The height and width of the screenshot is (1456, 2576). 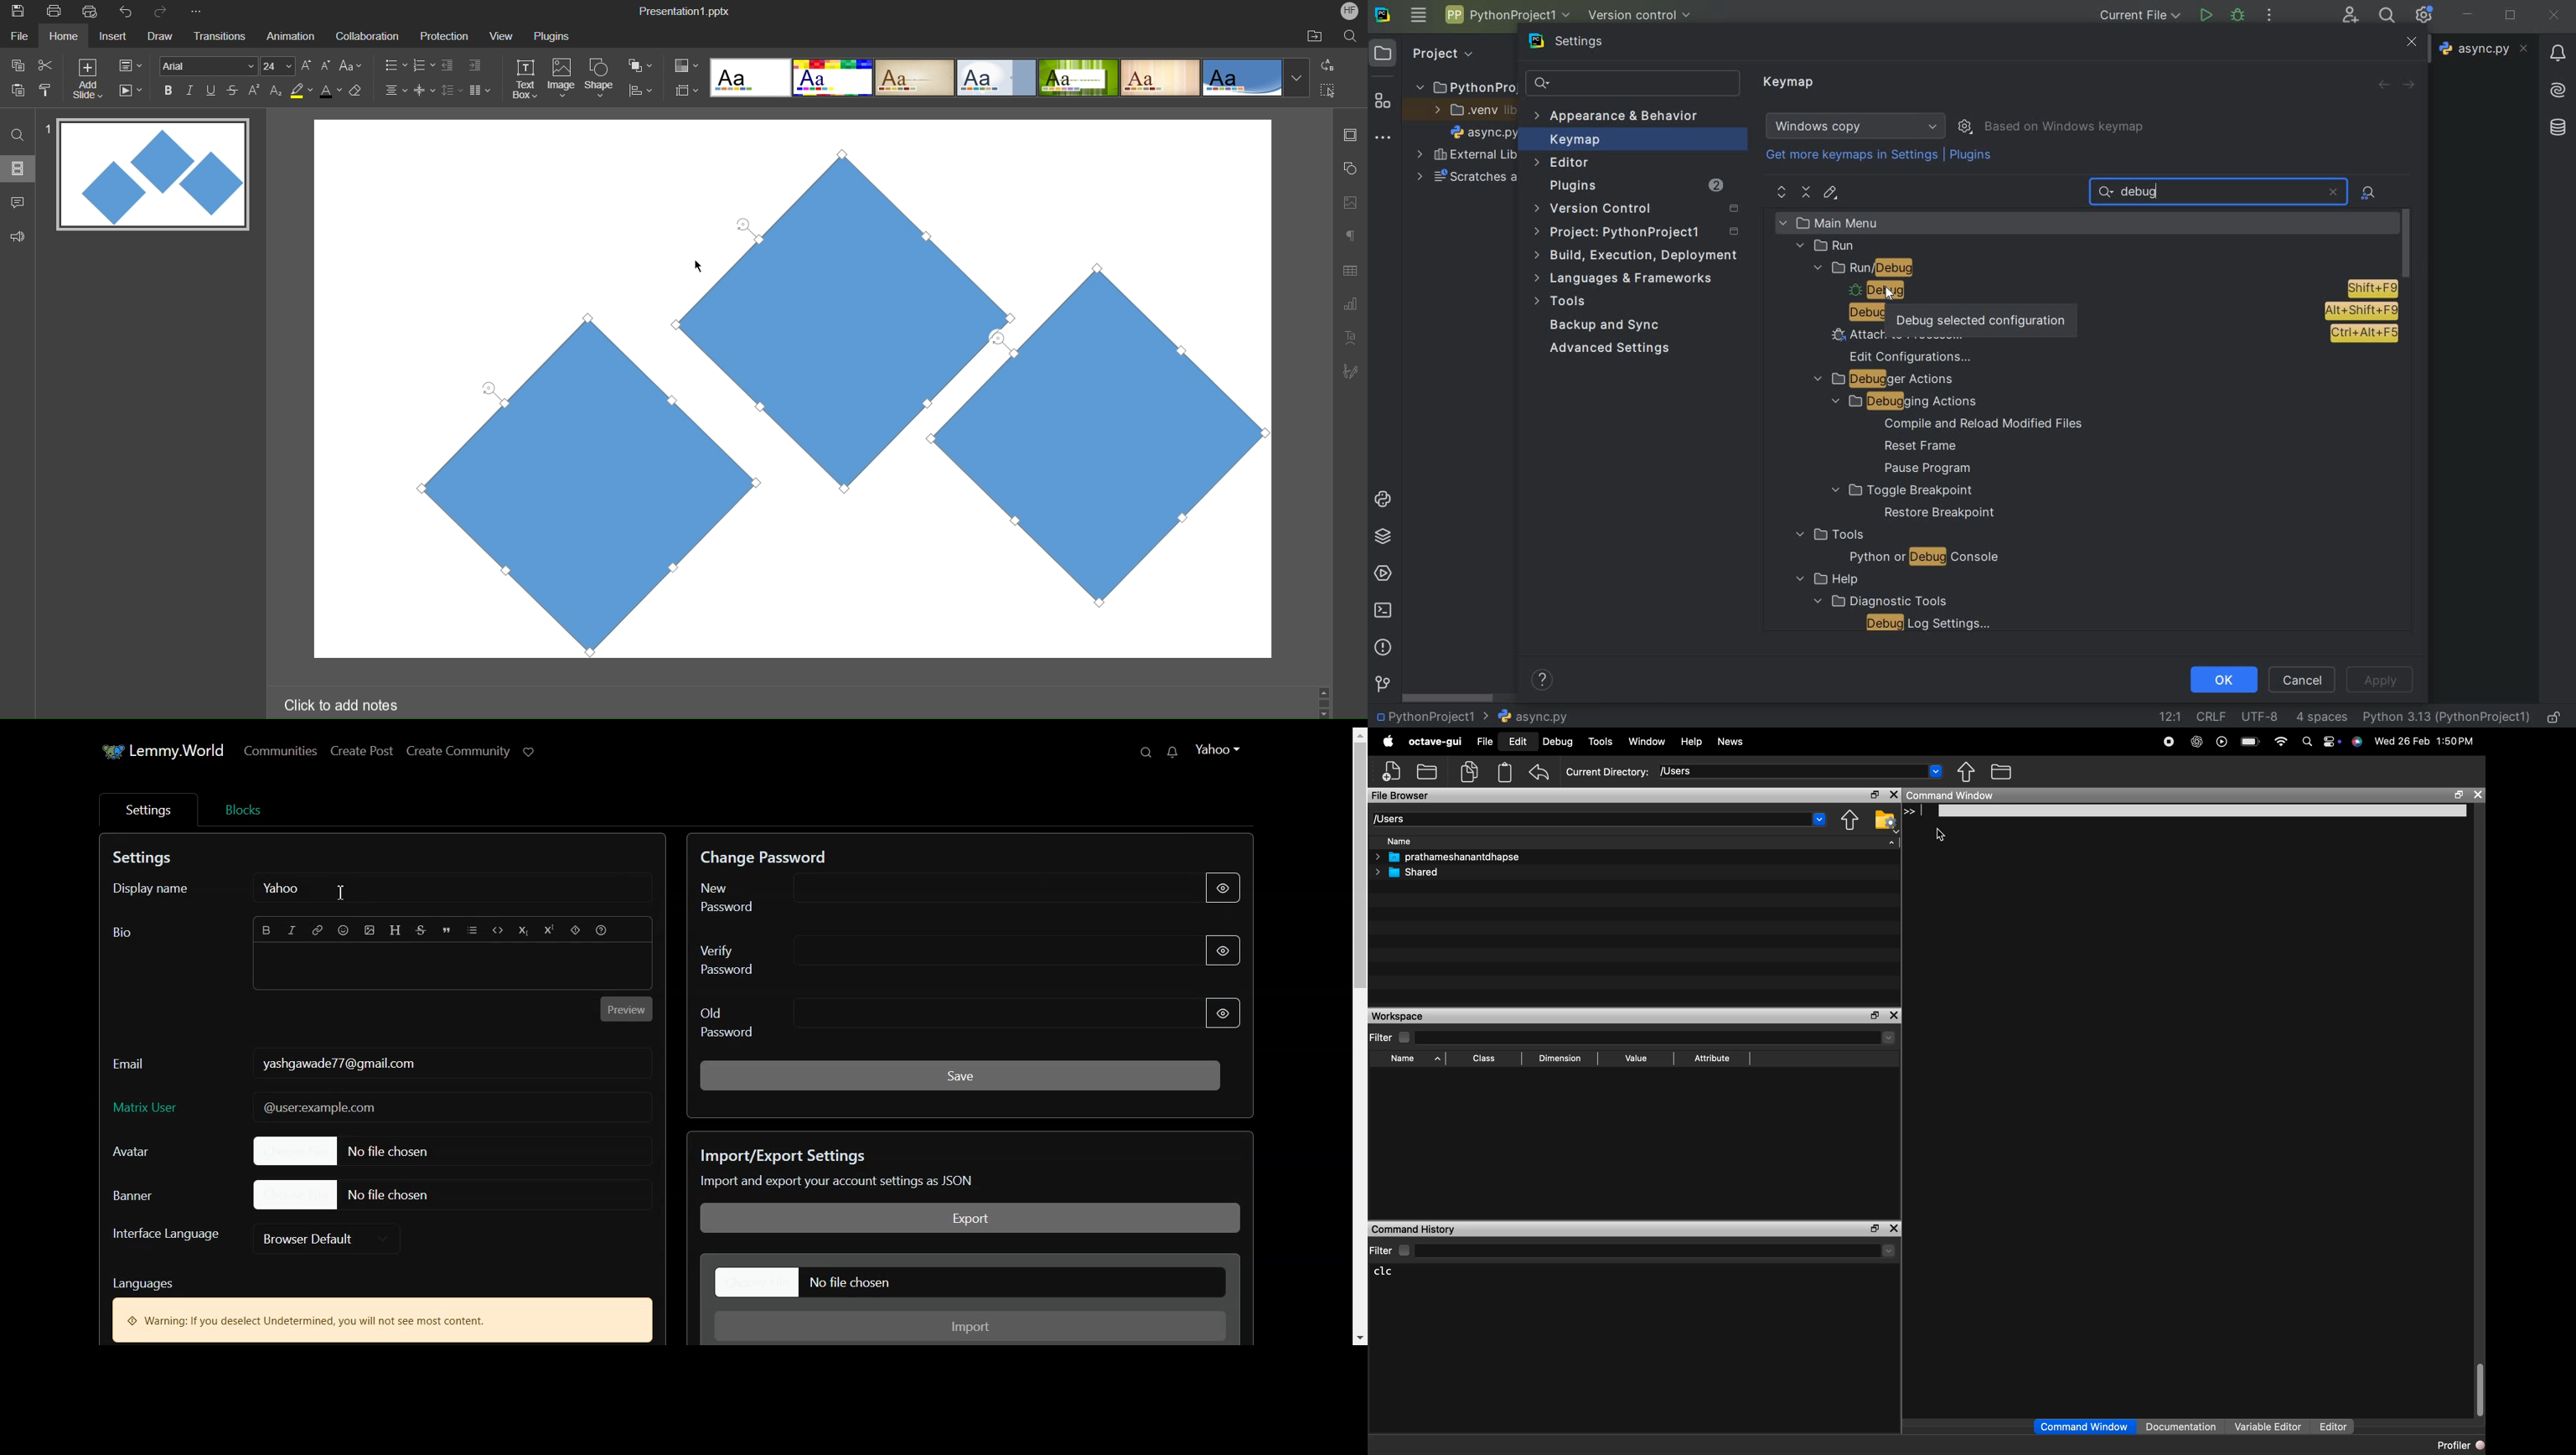 What do you see at coordinates (160, 37) in the screenshot?
I see `Draw` at bounding box center [160, 37].